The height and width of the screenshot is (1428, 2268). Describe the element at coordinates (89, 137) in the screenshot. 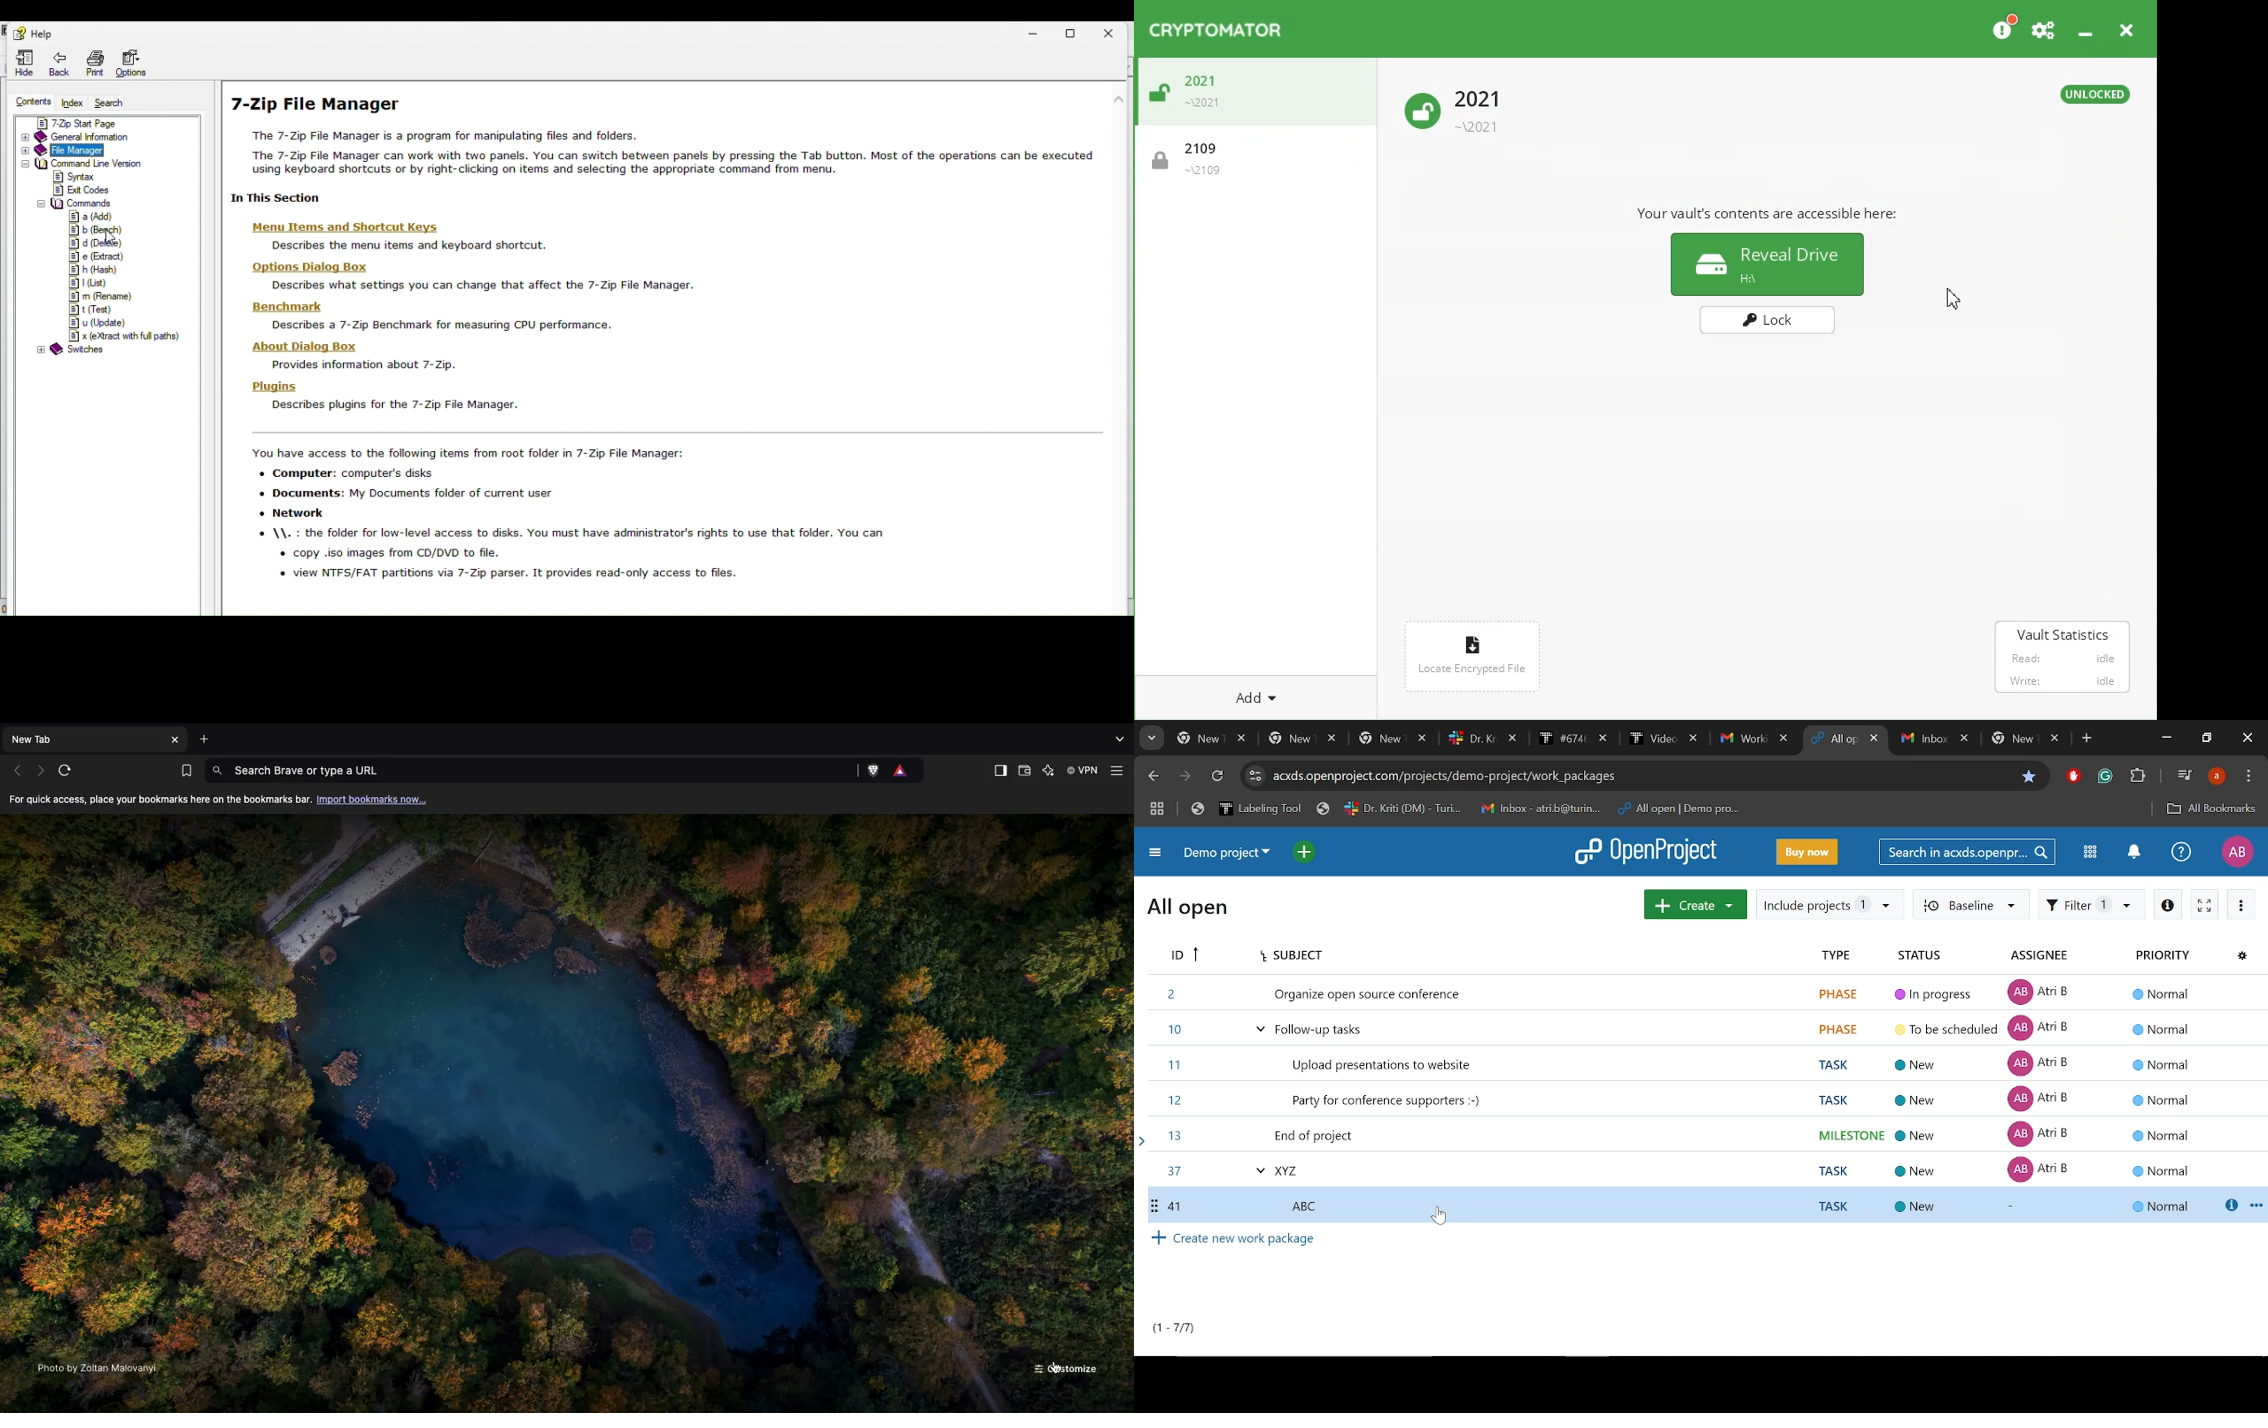

I see `General information` at that location.